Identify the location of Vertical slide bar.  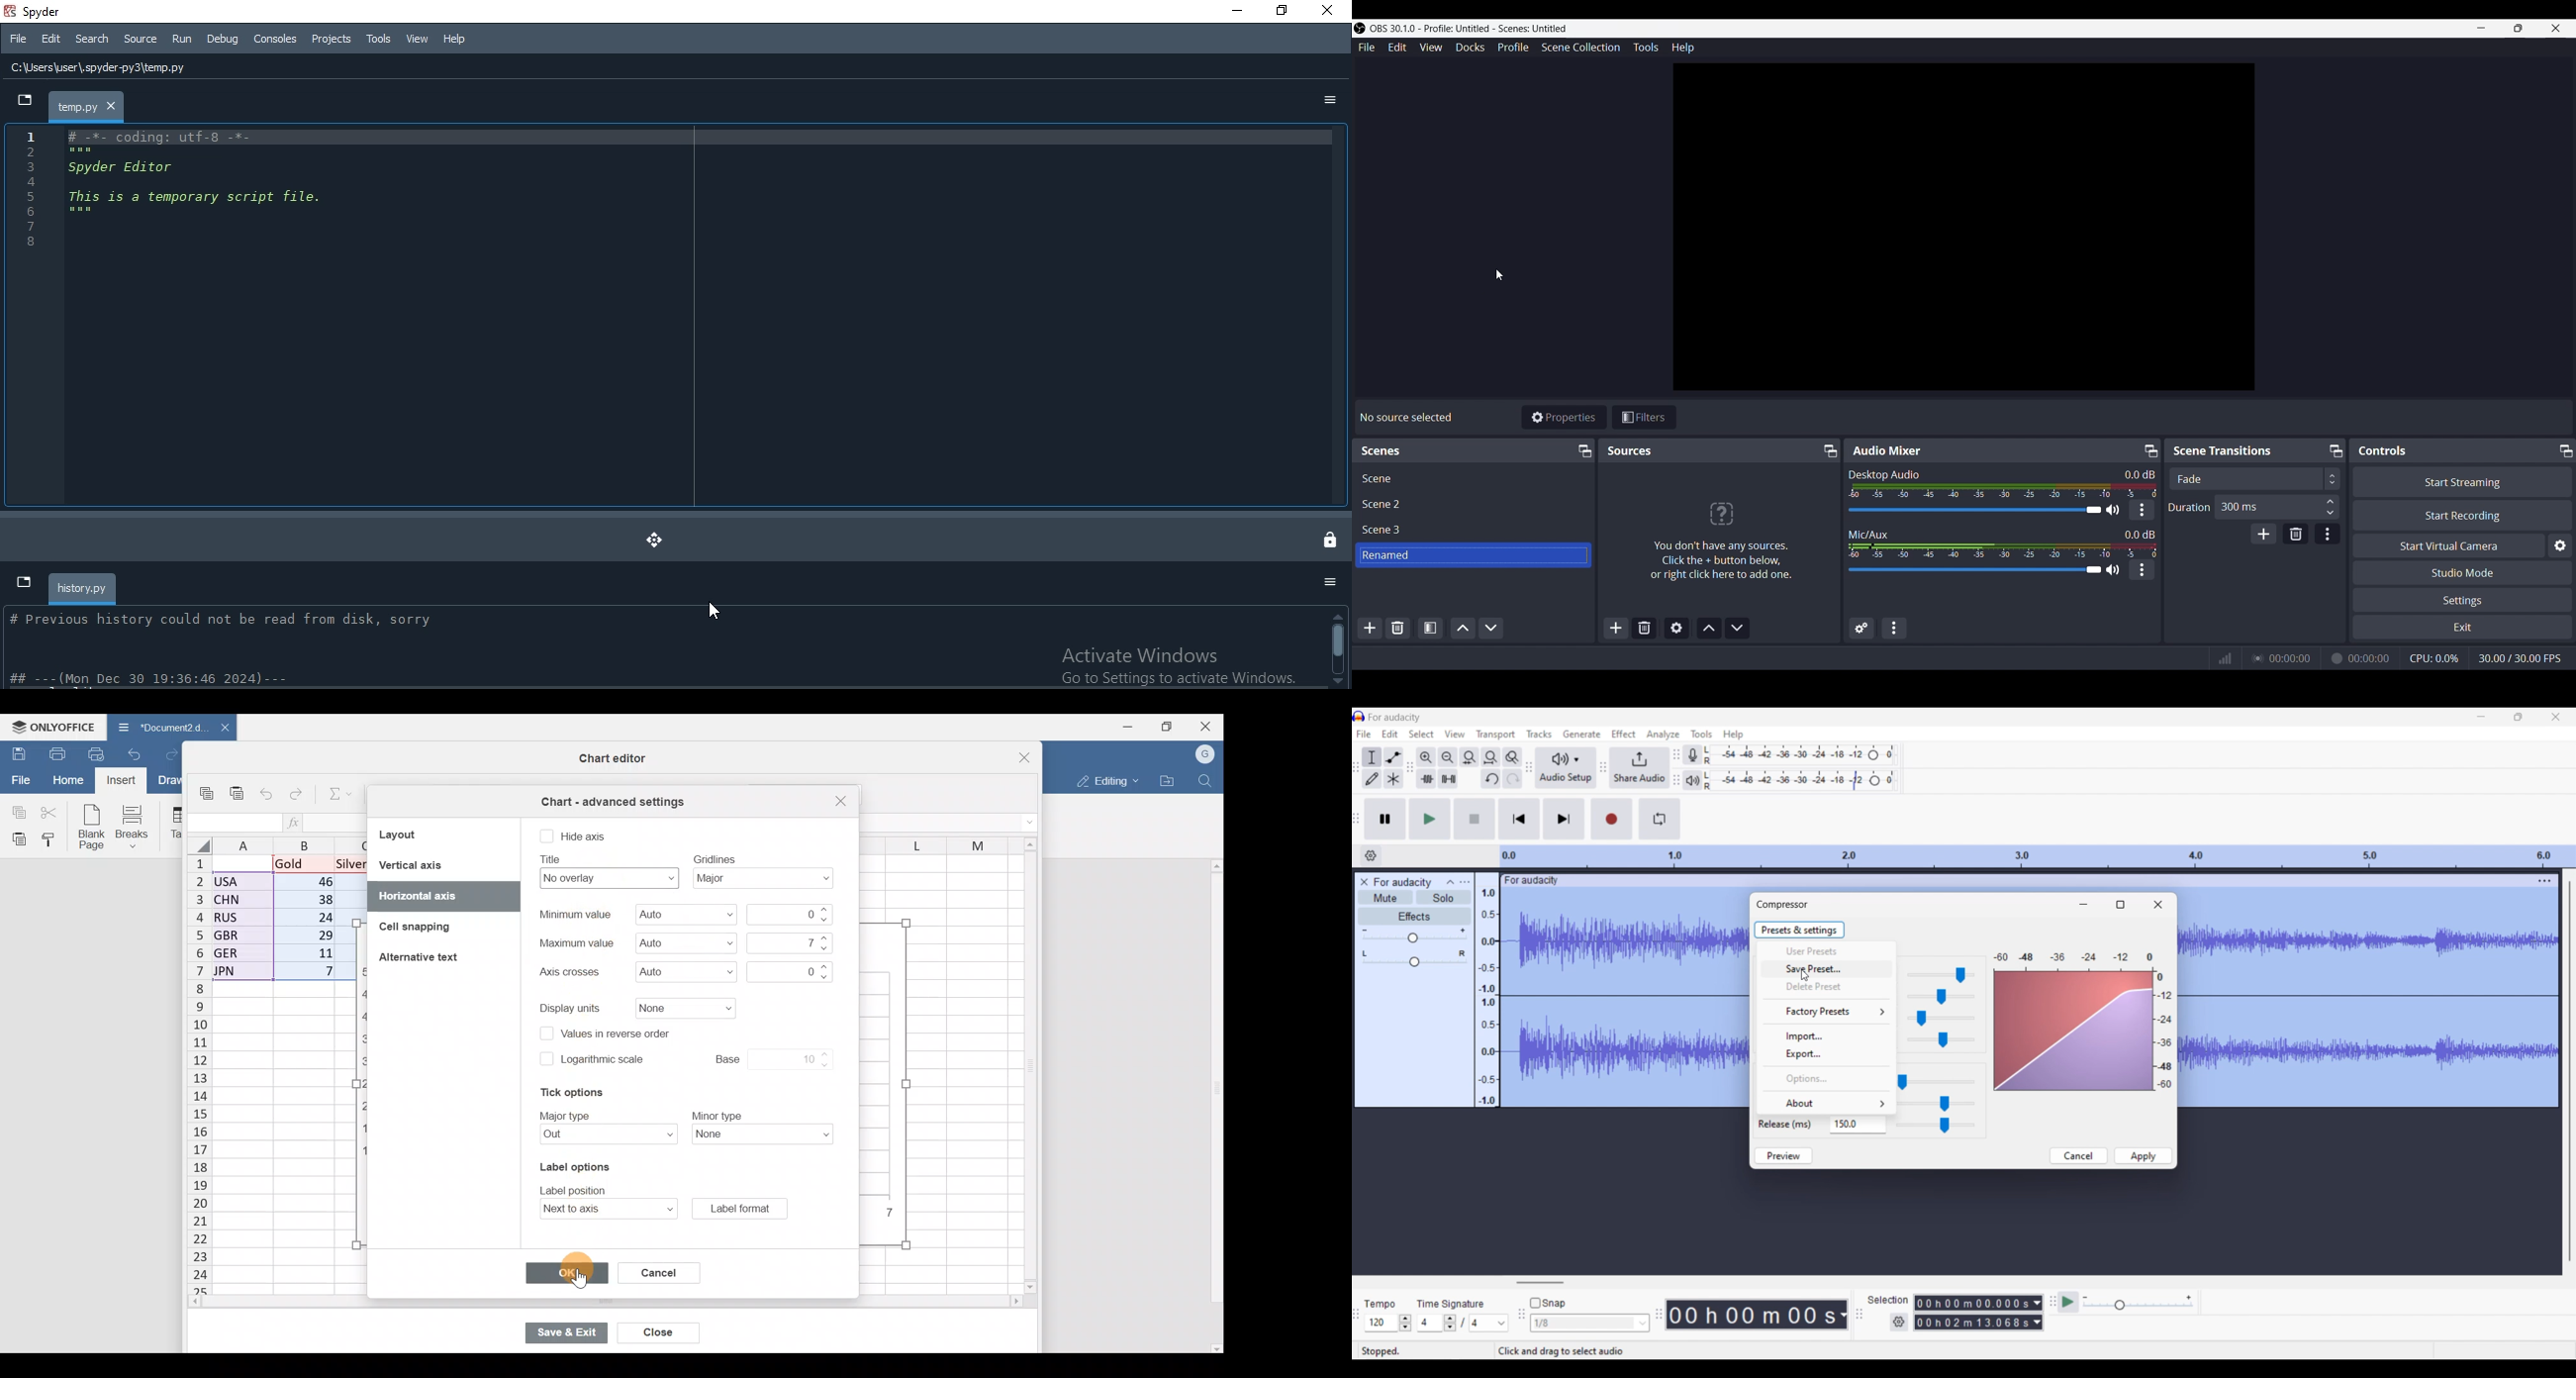
(2571, 1072).